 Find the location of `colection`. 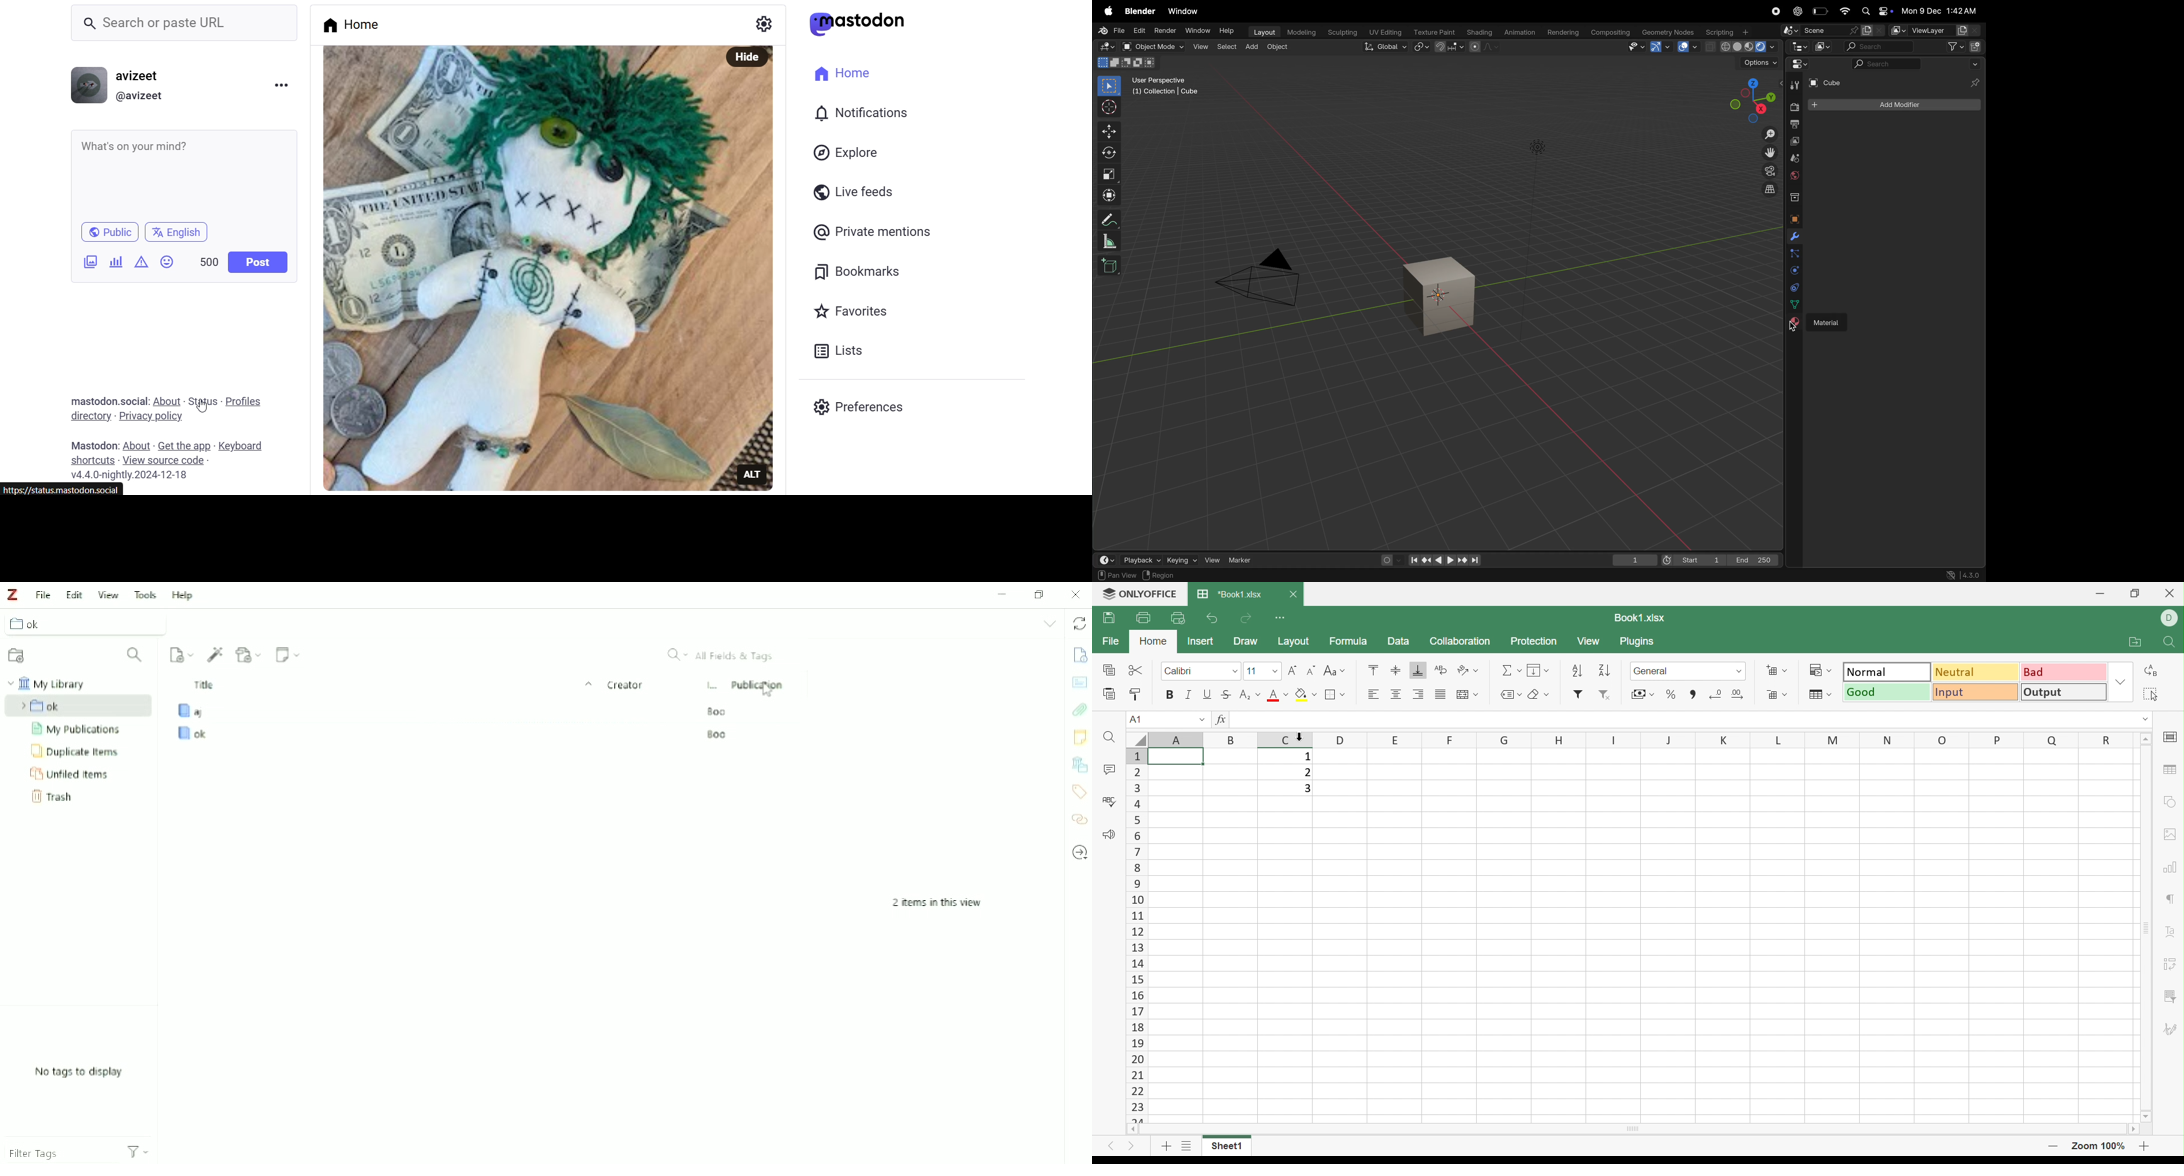

colection is located at coordinates (1794, 195).